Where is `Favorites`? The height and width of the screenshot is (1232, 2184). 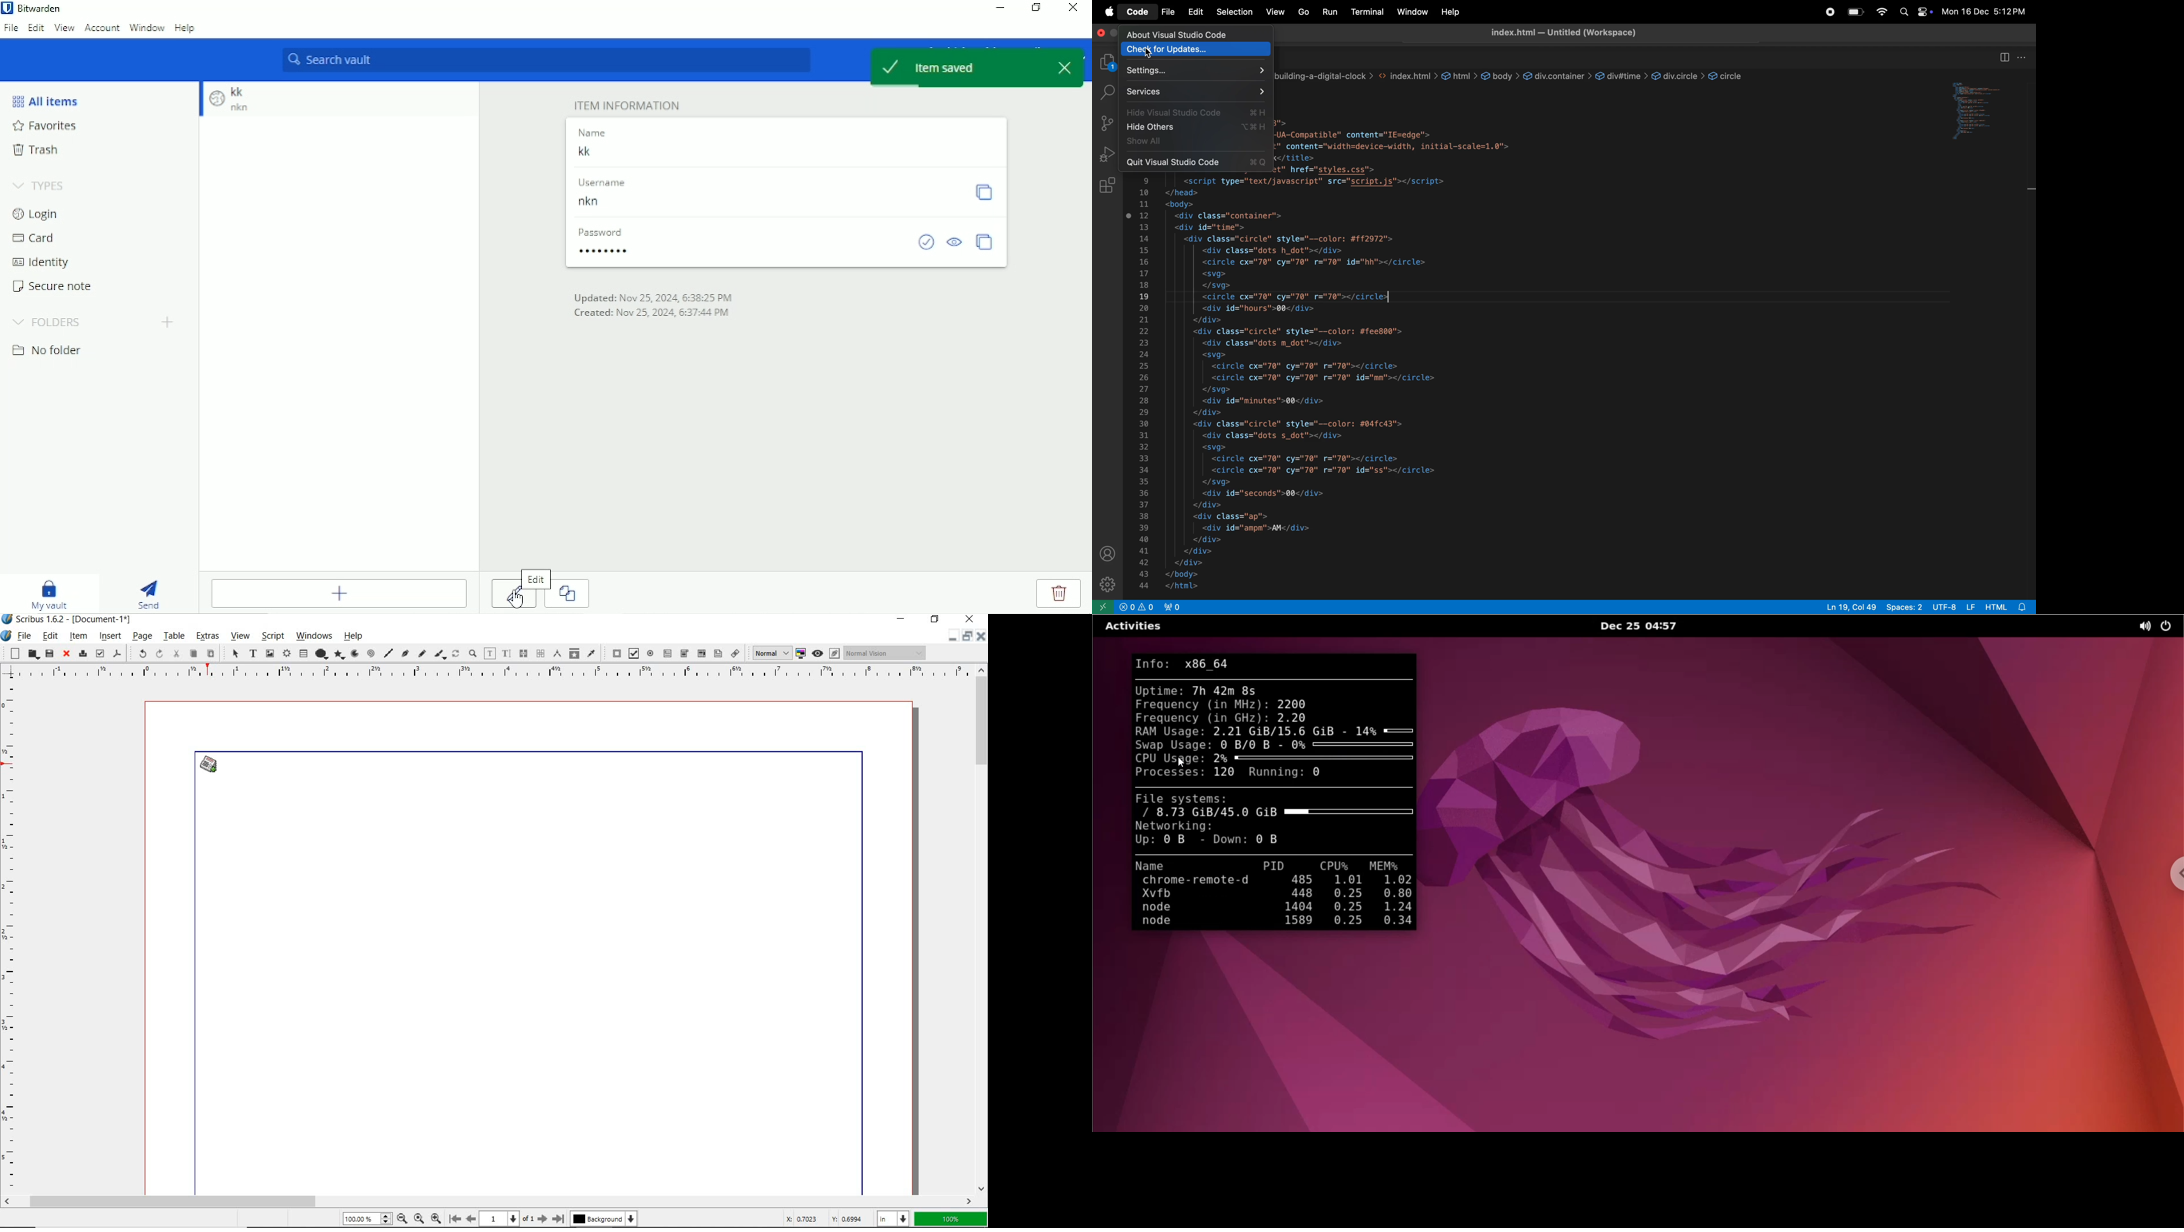
Favorites is located at coordinates (48, 126).